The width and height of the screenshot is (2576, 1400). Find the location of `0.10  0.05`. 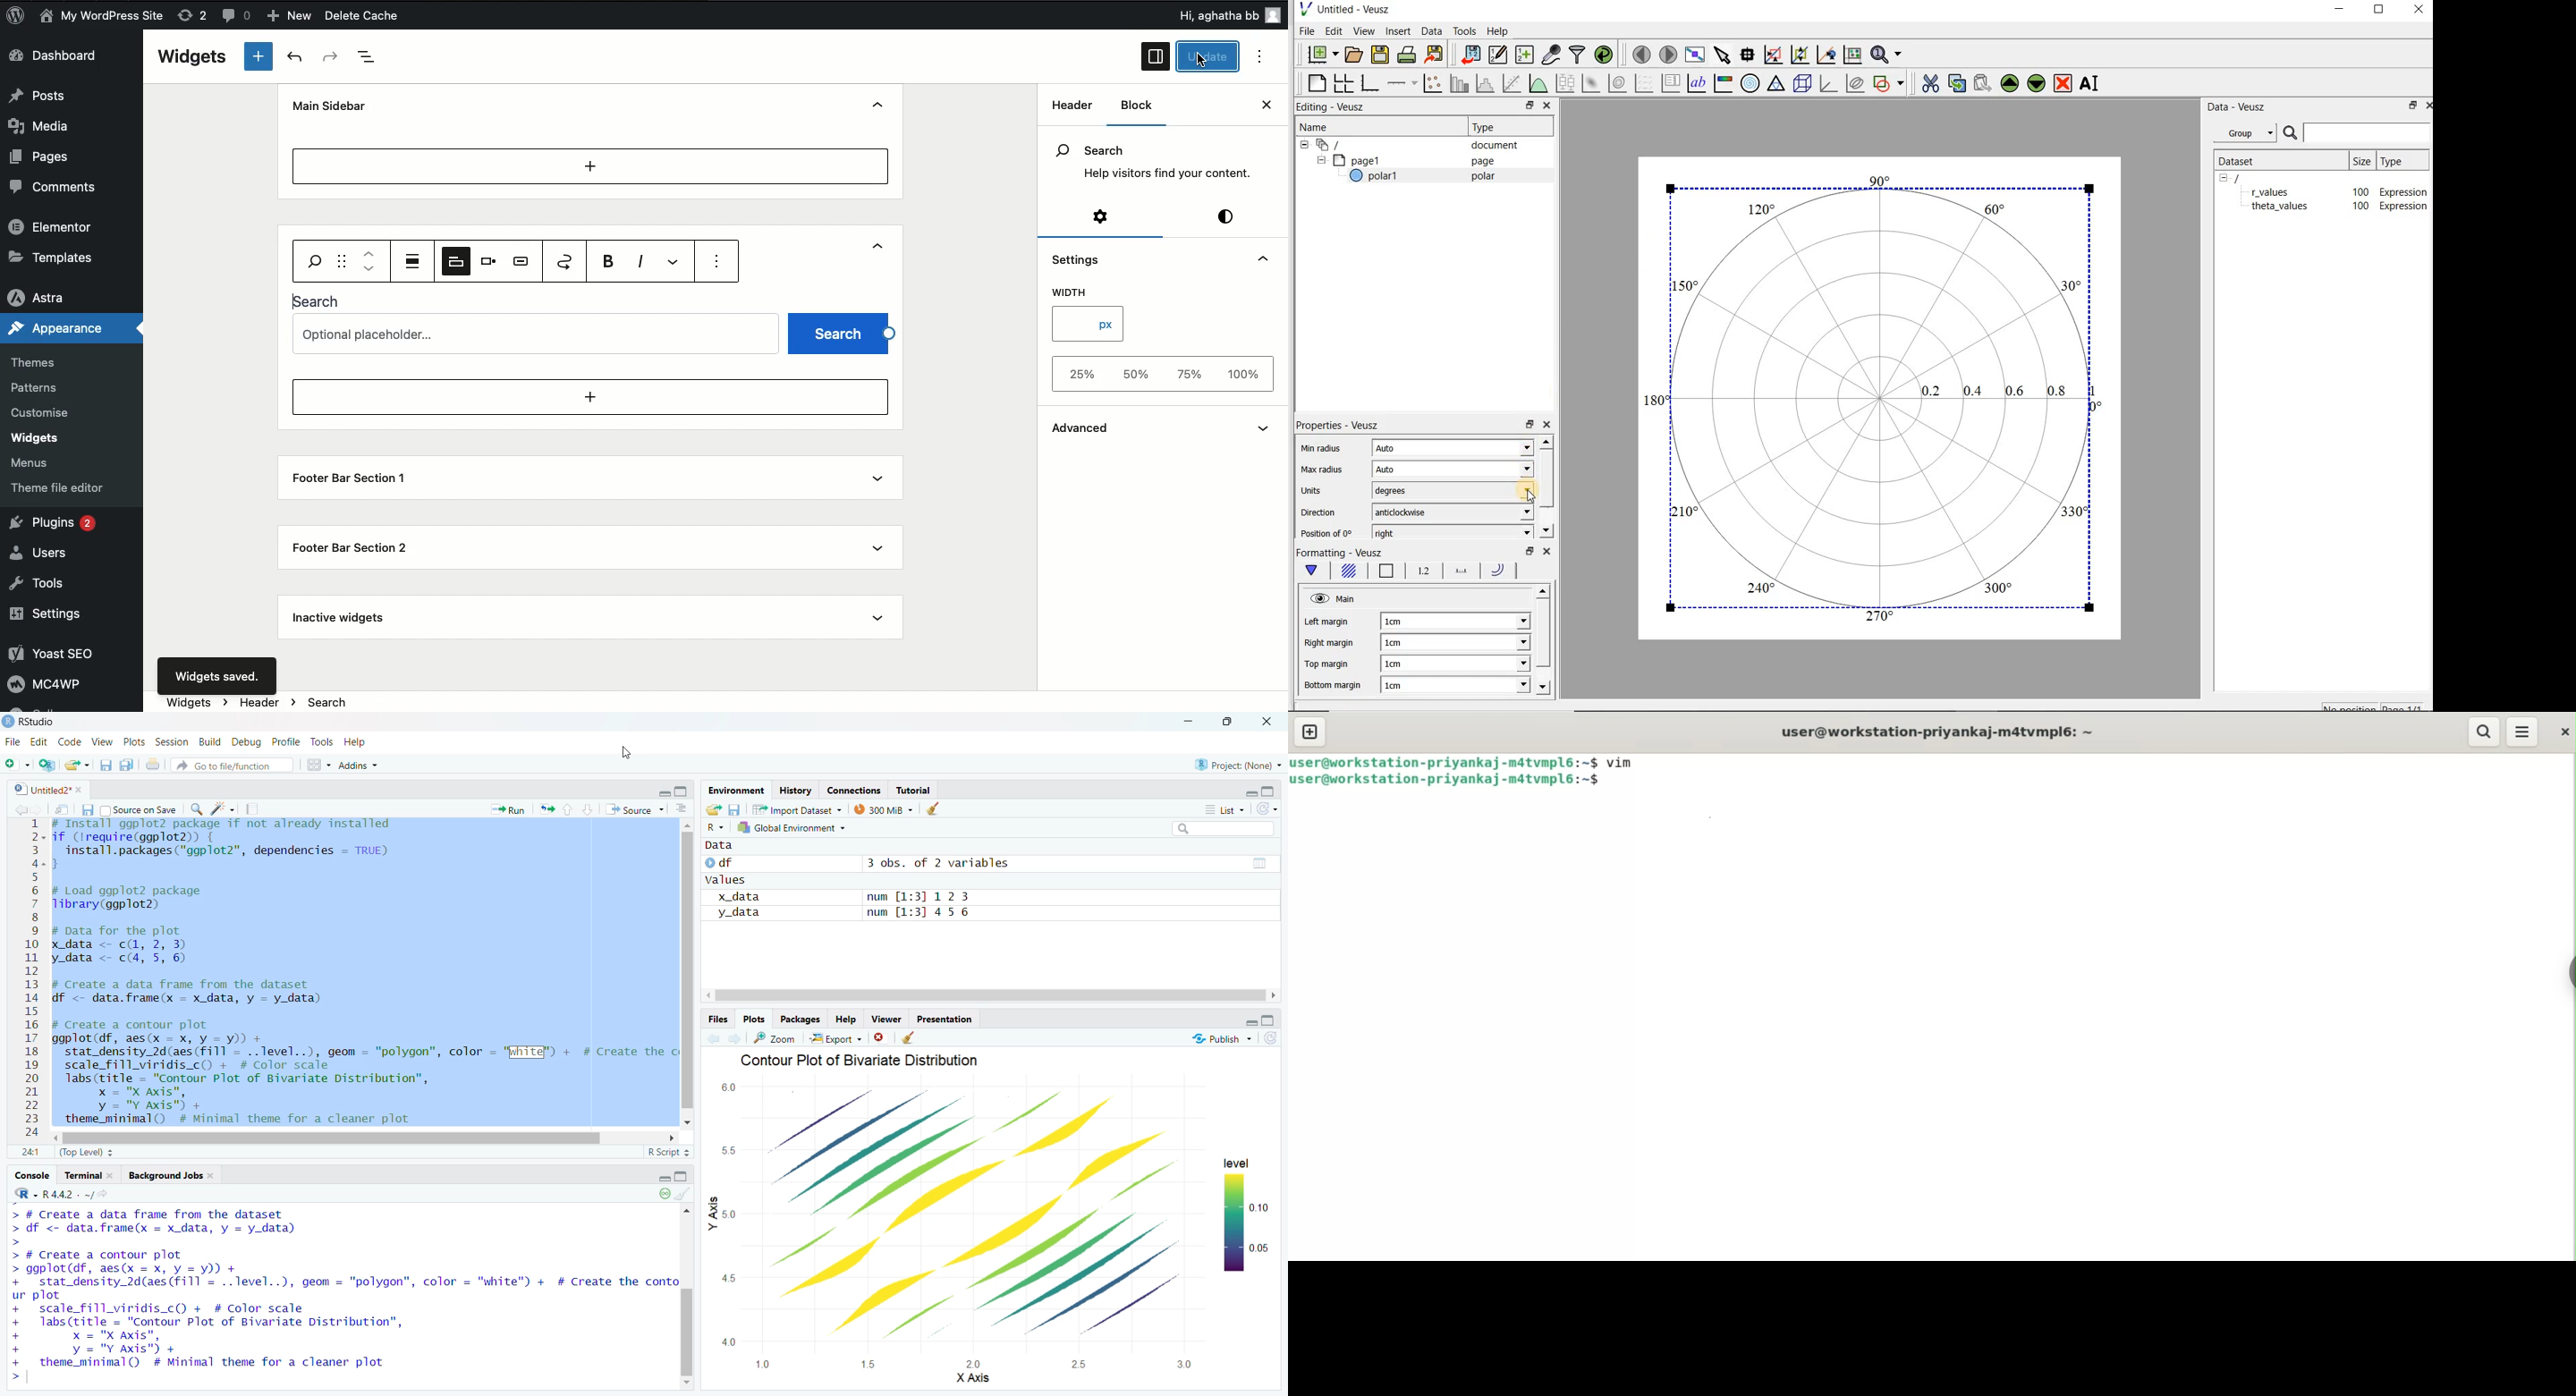

0.10  0.05 is located at coordinates (1247, 1225).